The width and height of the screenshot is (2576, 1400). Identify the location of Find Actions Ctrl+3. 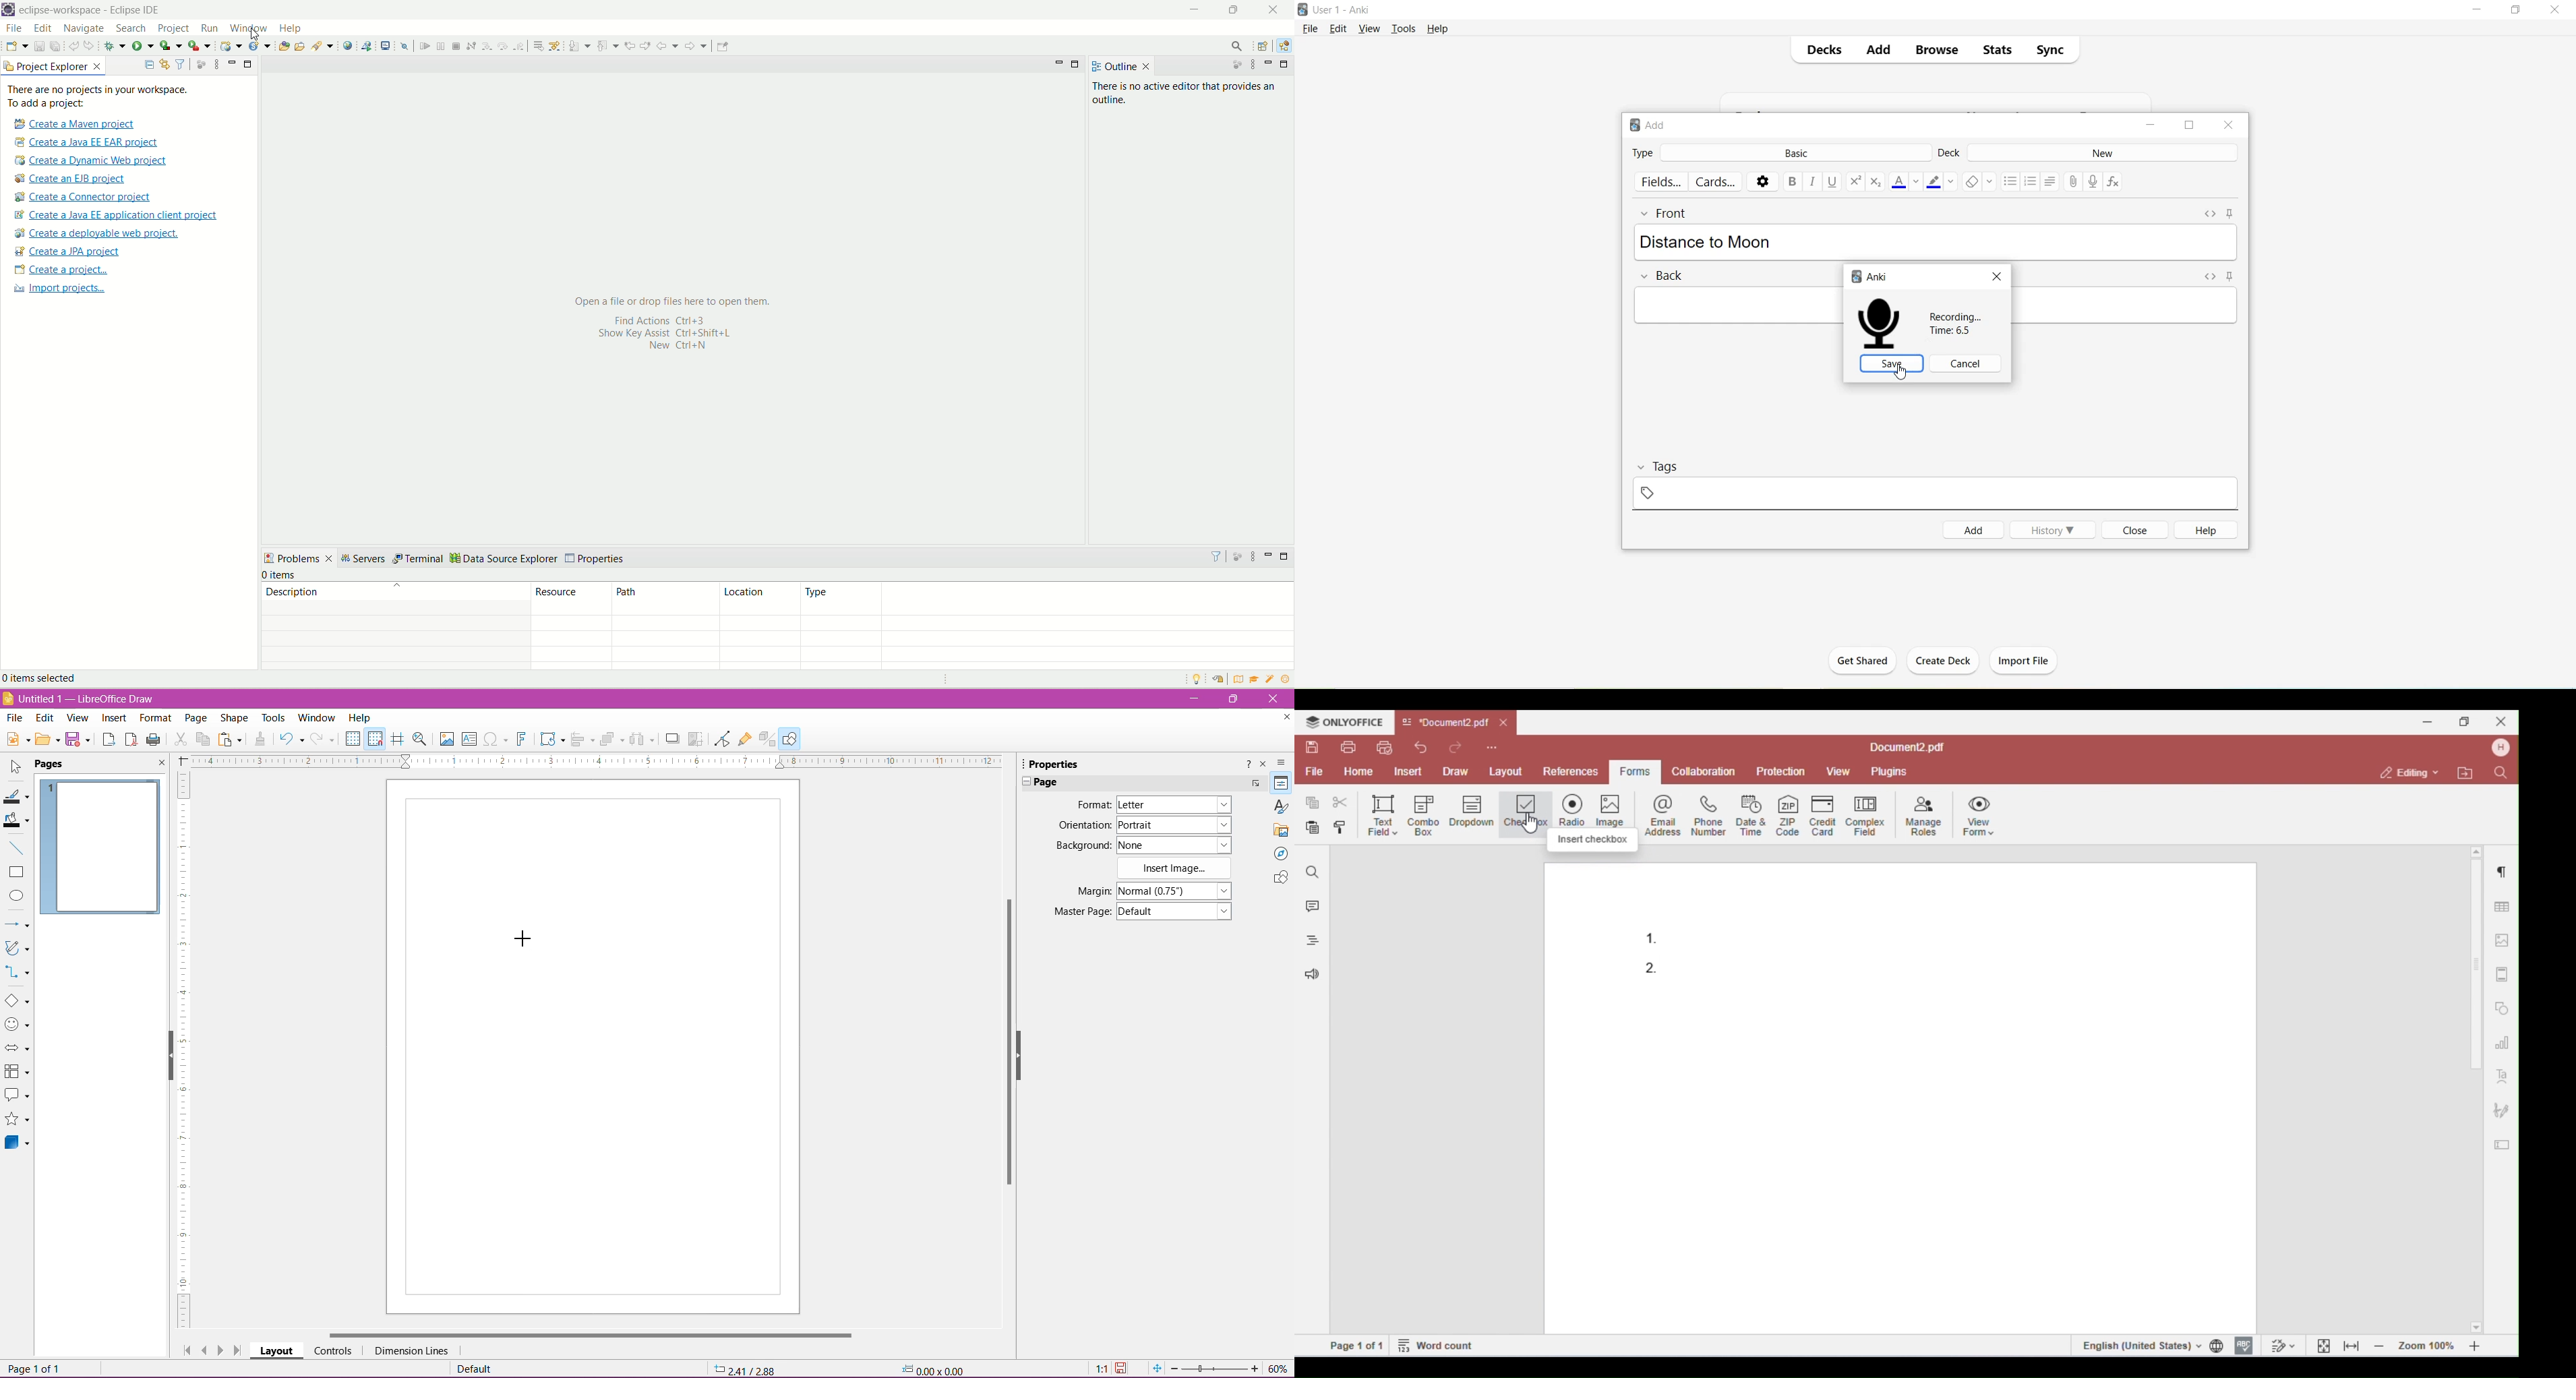
(655, 320).